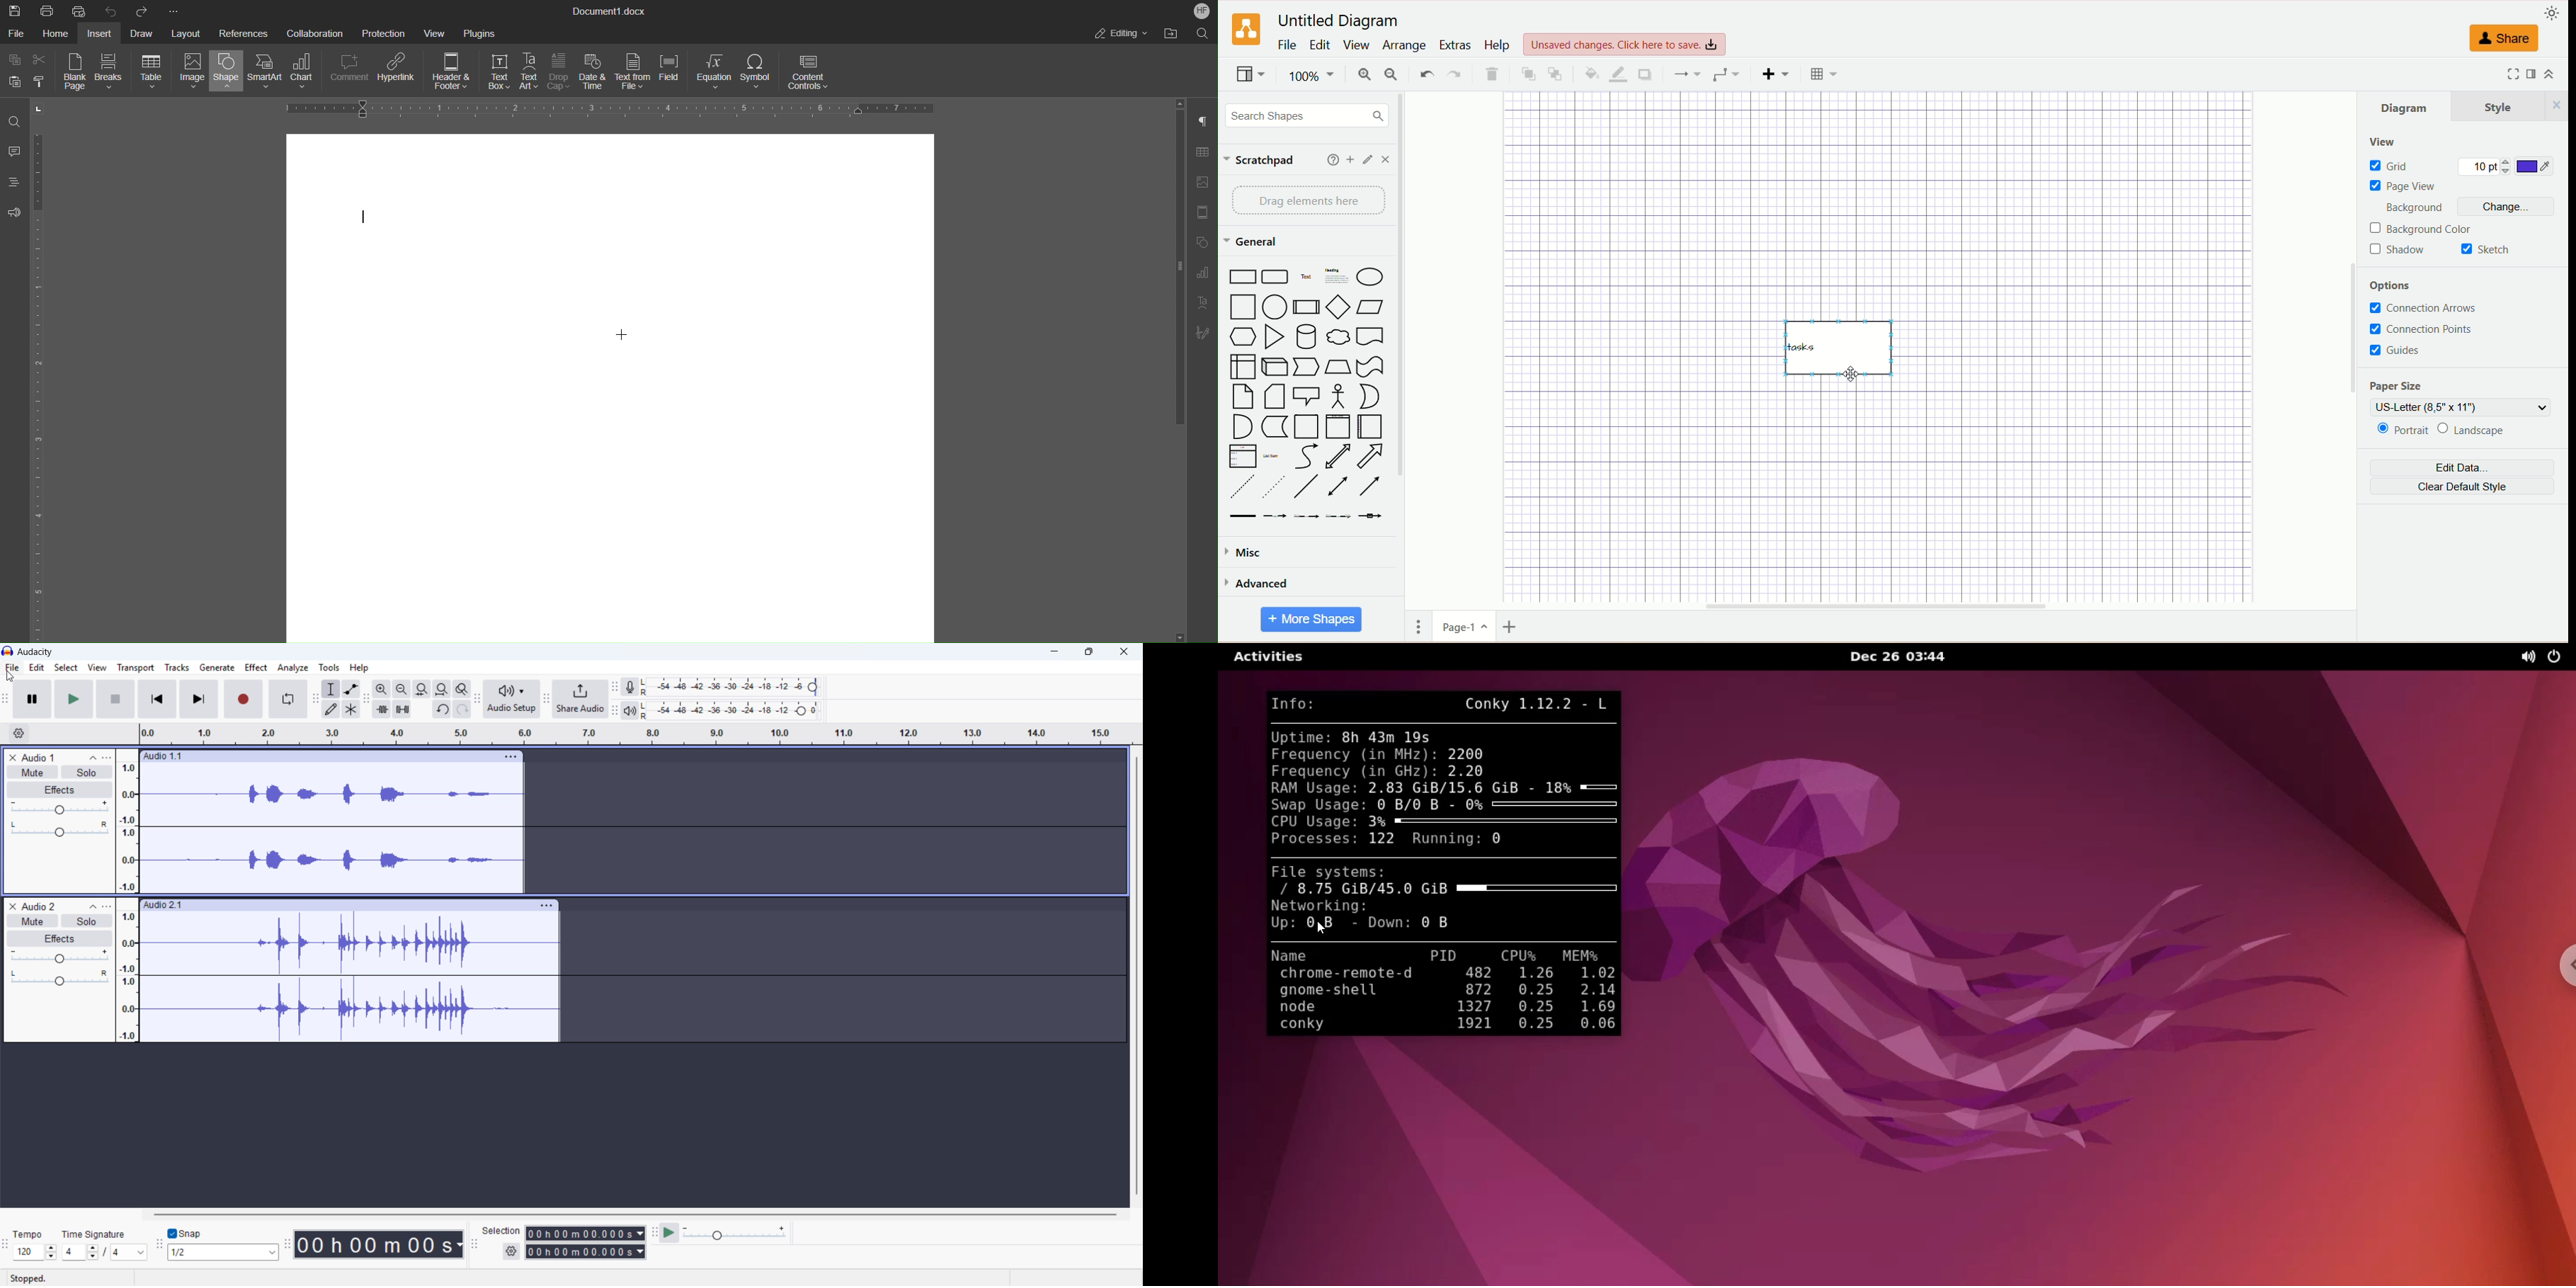  What do you see at coordinates (463, 709) in the screenshot?
I see `Redo` at bounding box center [463, 709].